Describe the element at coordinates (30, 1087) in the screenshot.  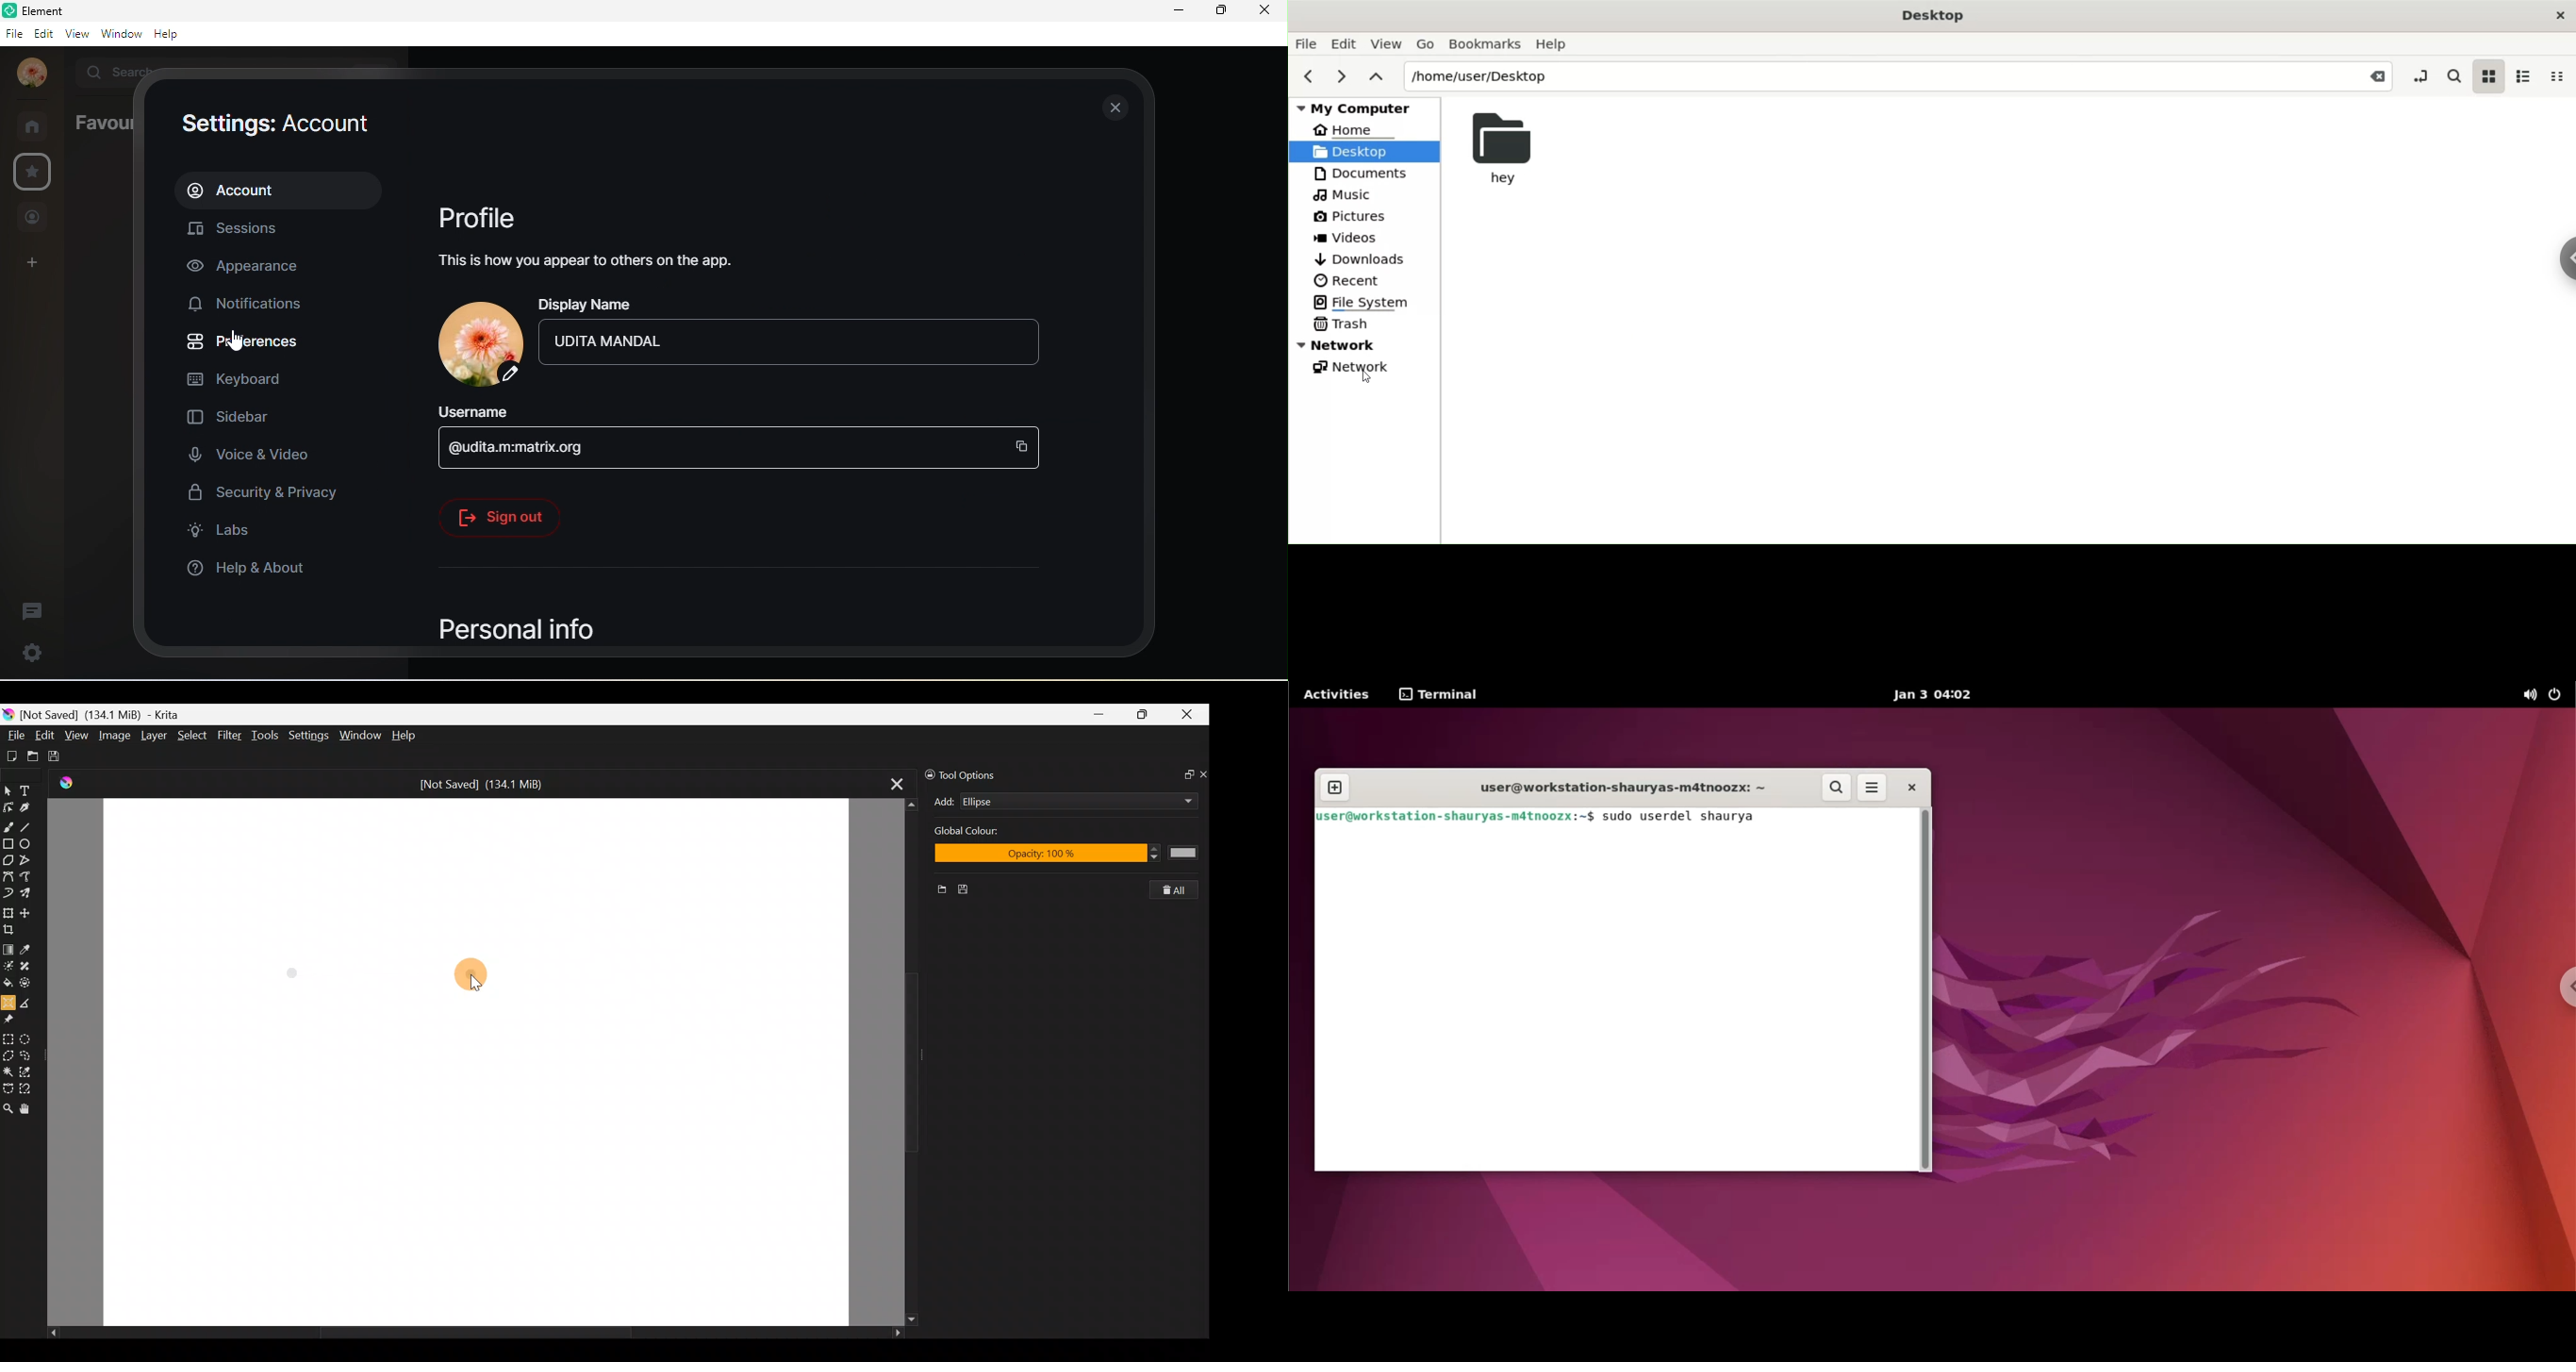
I see `Magnetic curve selection tool` at that location.